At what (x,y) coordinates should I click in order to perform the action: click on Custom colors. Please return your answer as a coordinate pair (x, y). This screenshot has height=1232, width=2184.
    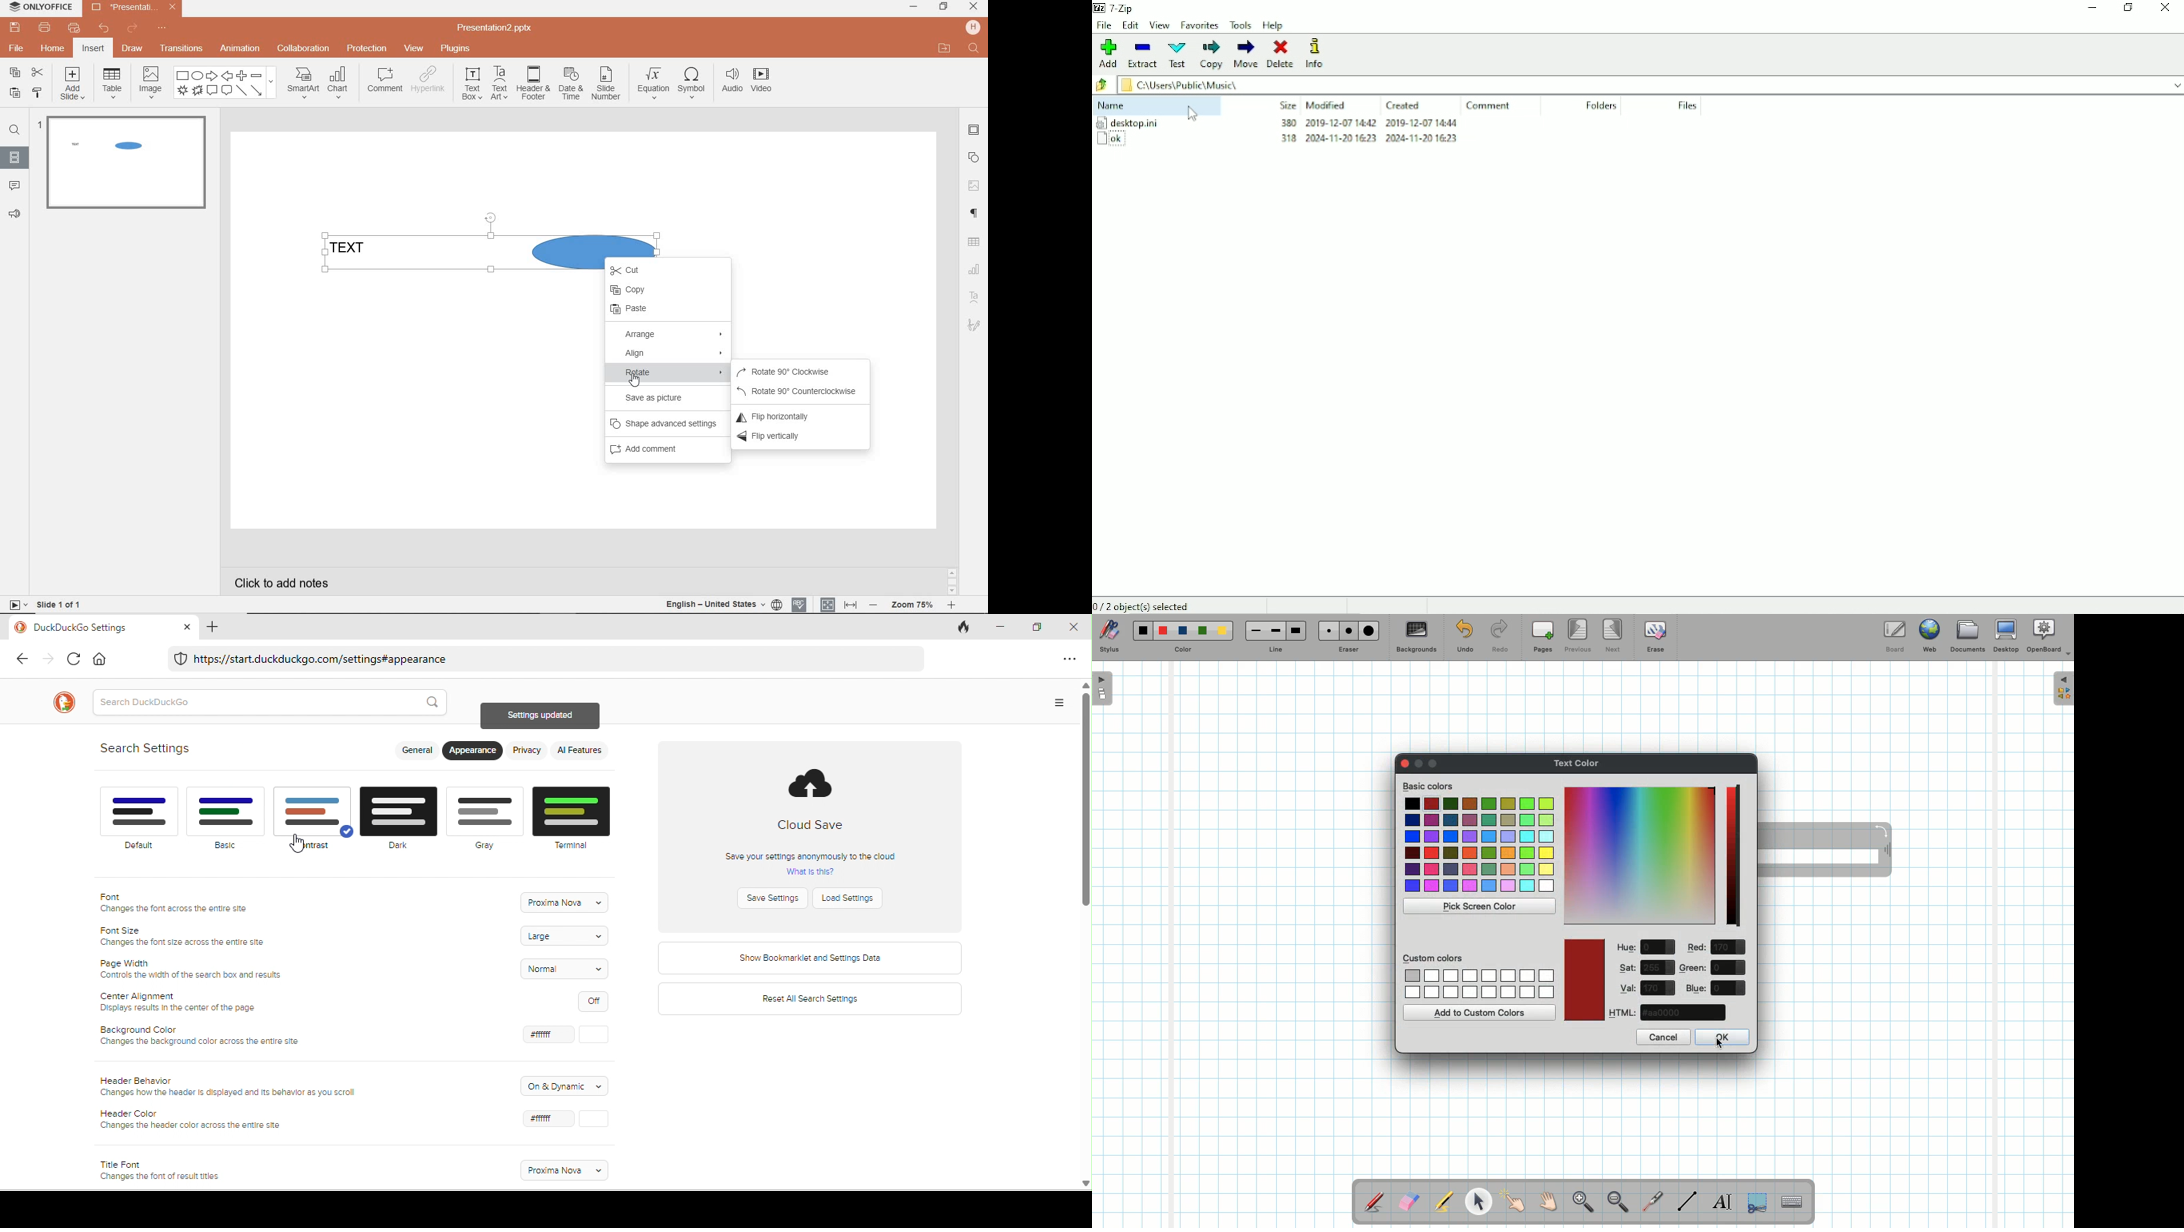
    Looking at the image, I should click on (1479, 984).